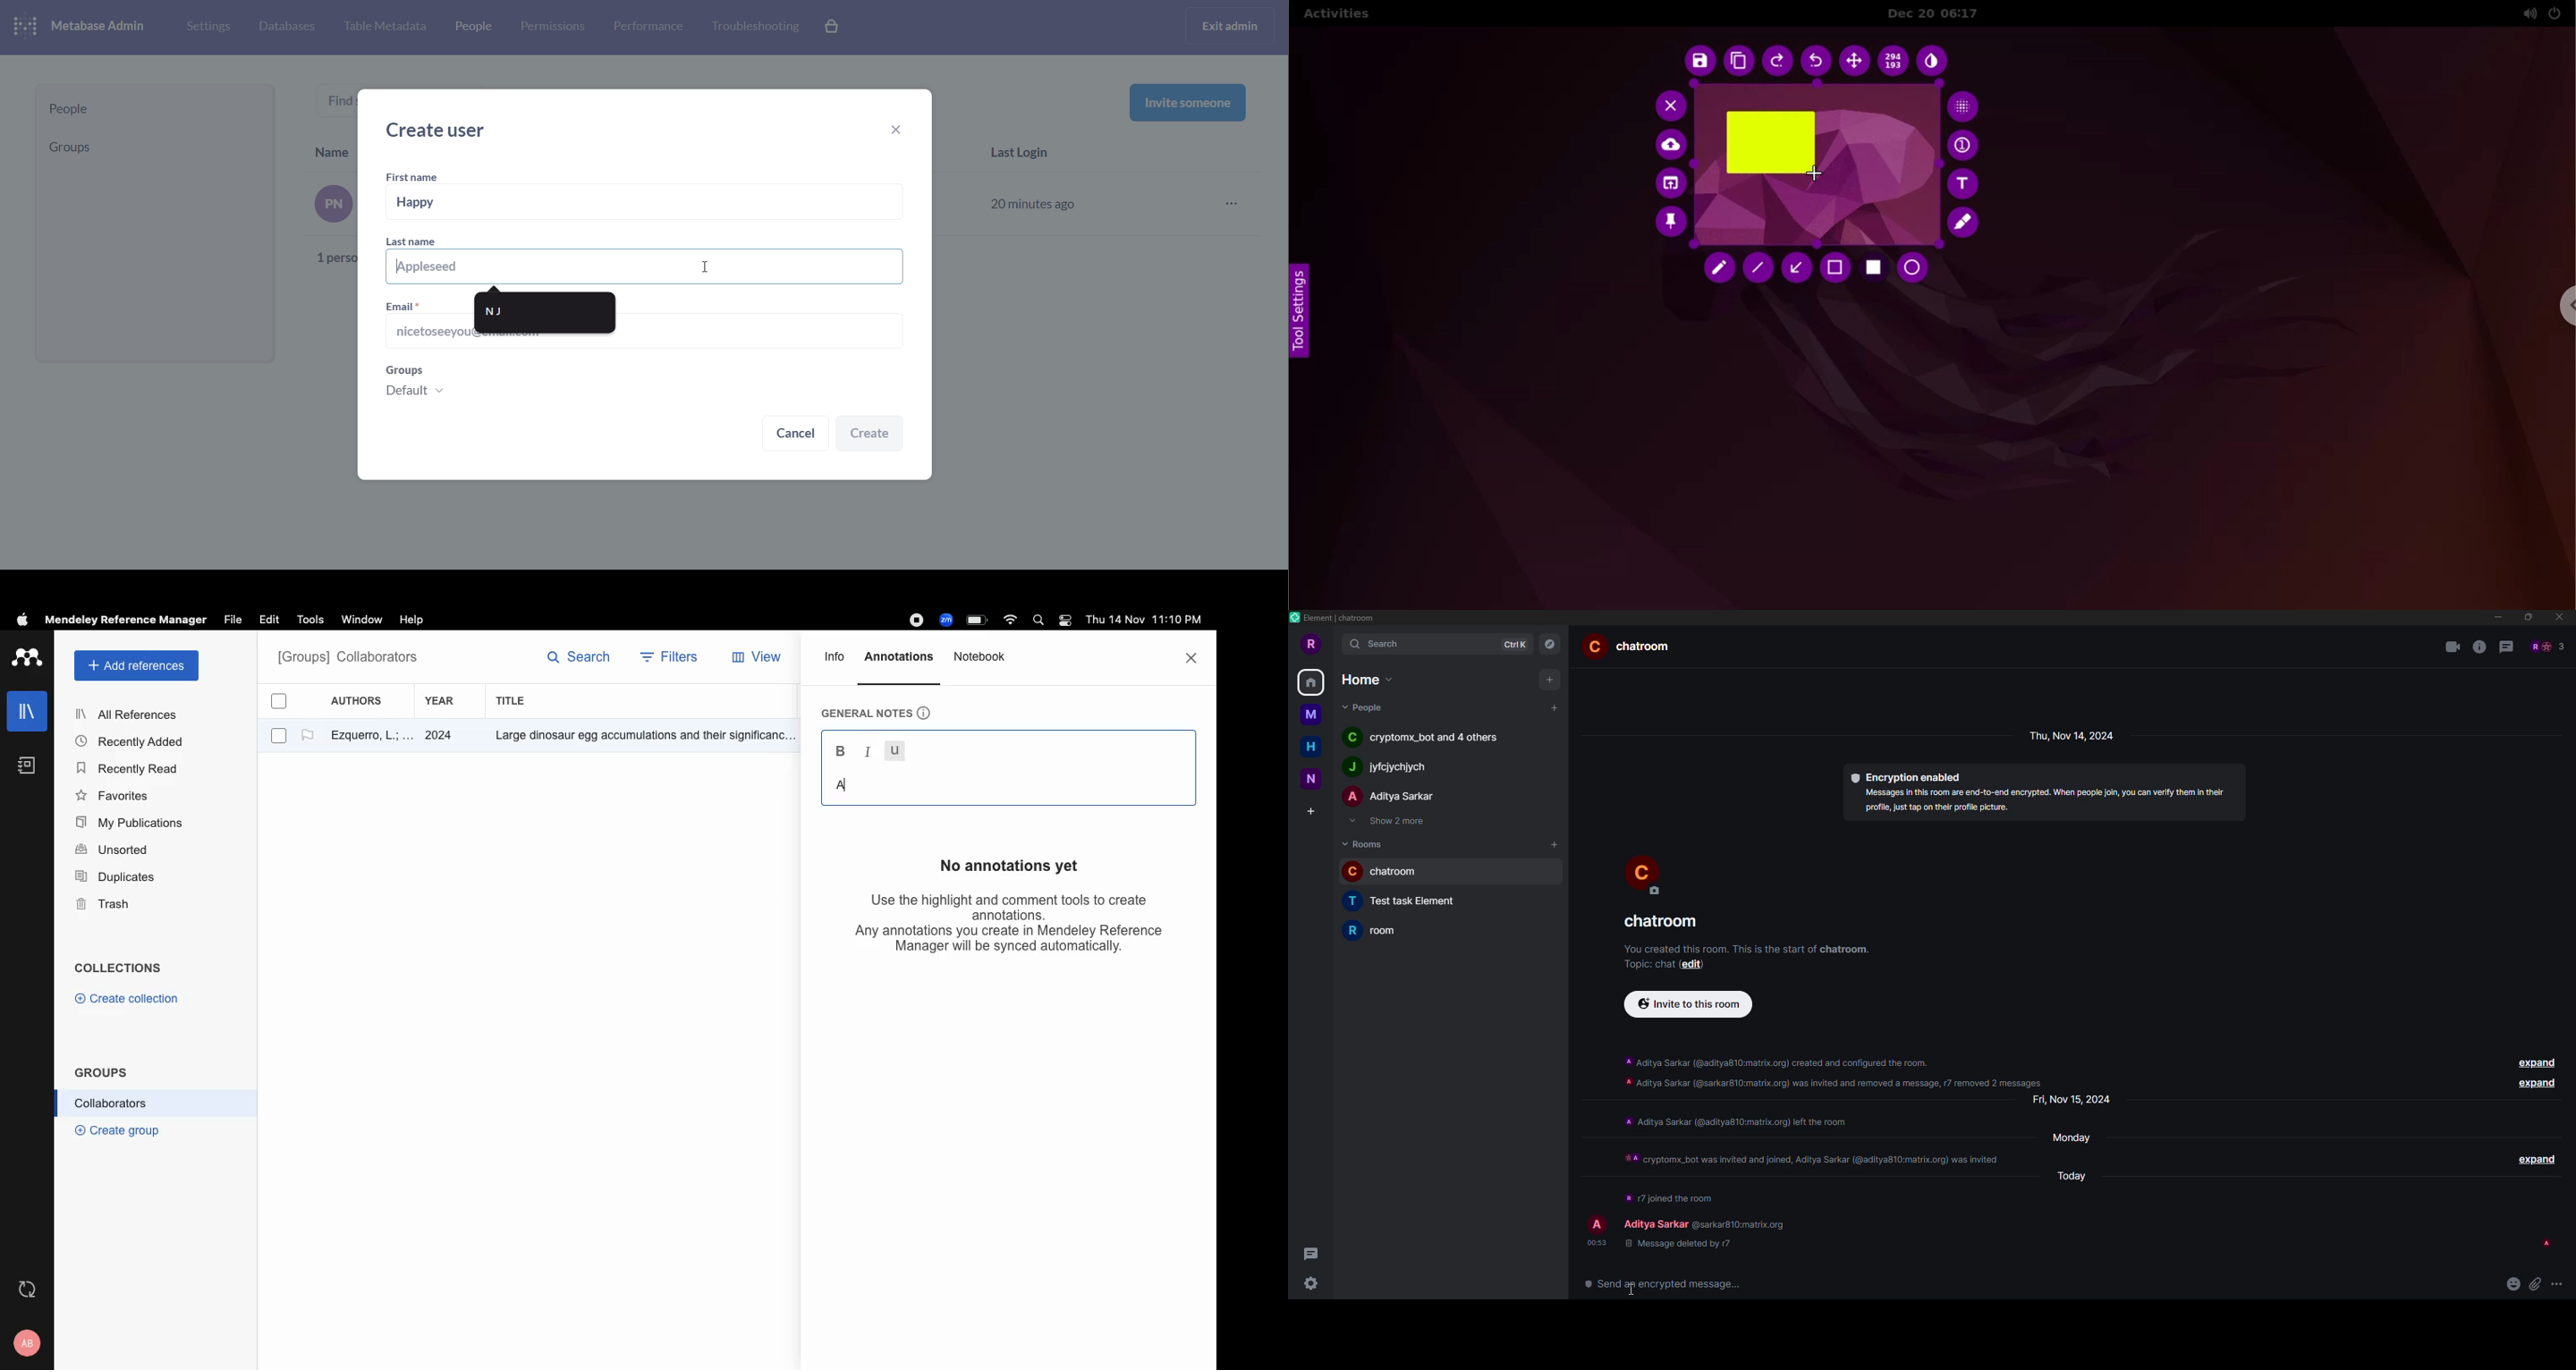  What do you see at coordinates (1311, 746) in the screenshot?
I see `home` at bounding box center [1311, 746].